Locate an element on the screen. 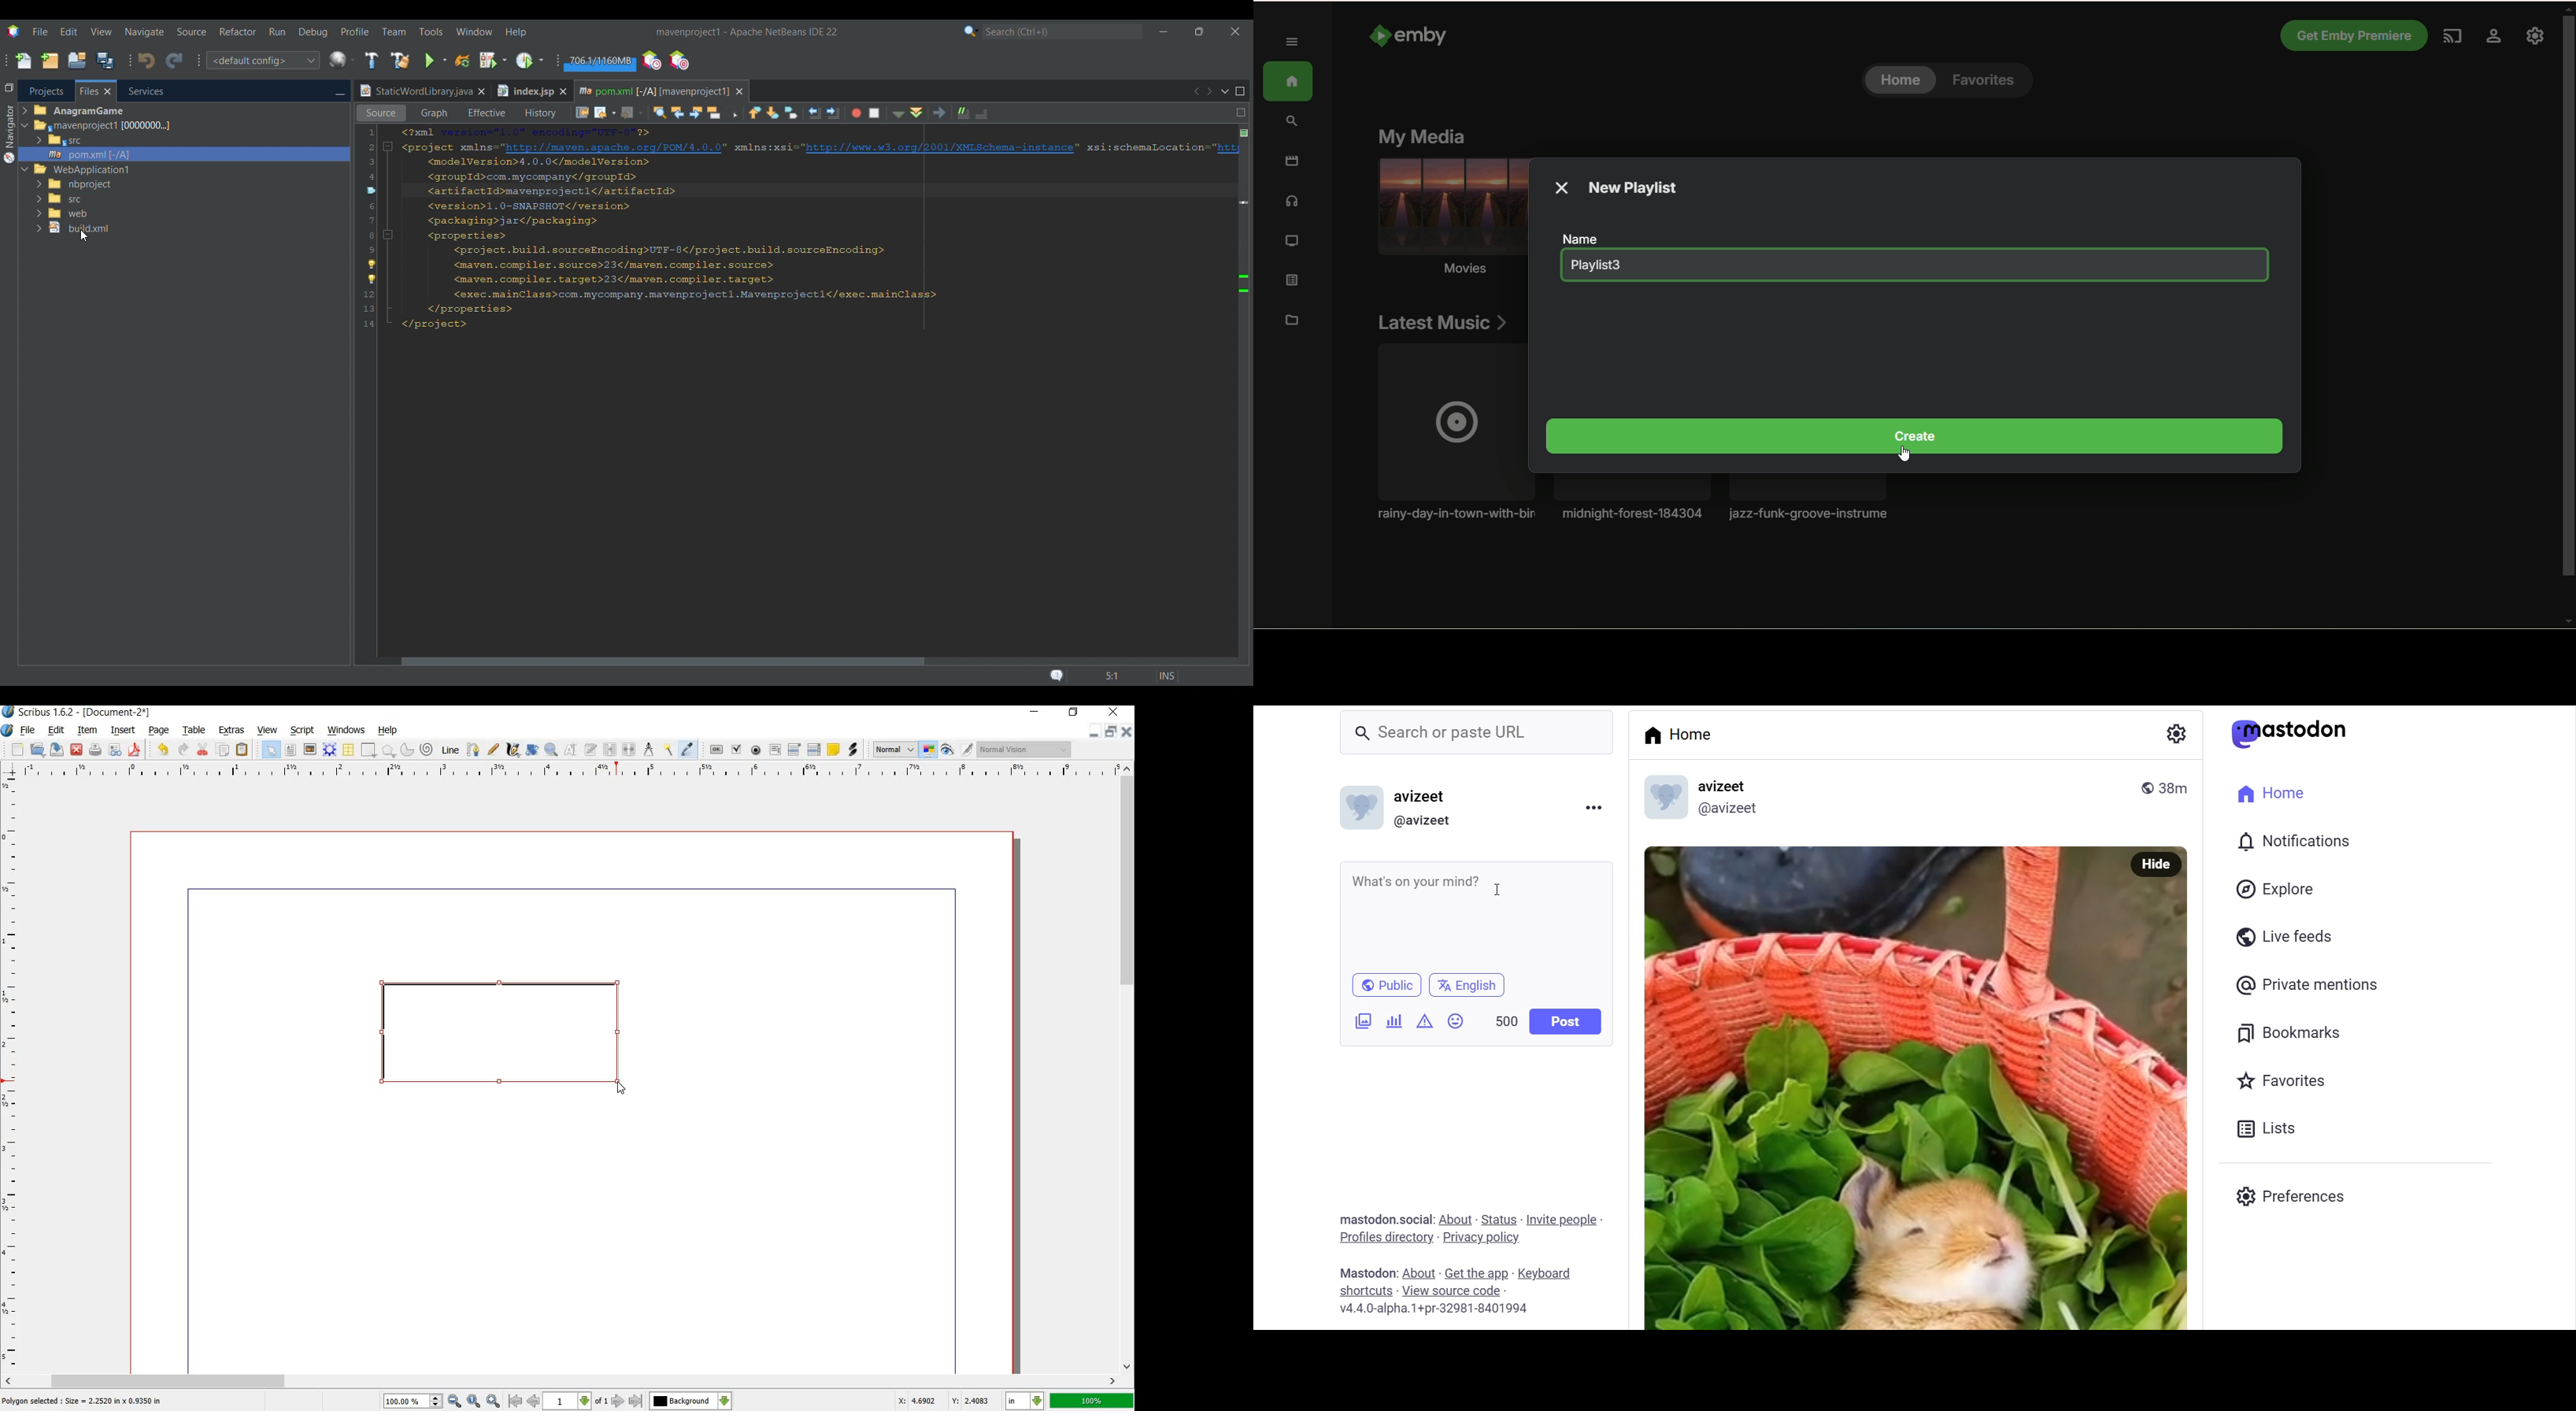 This screenshot has height=1428, width=2576. blank space is located at coordinates (1953, 265).